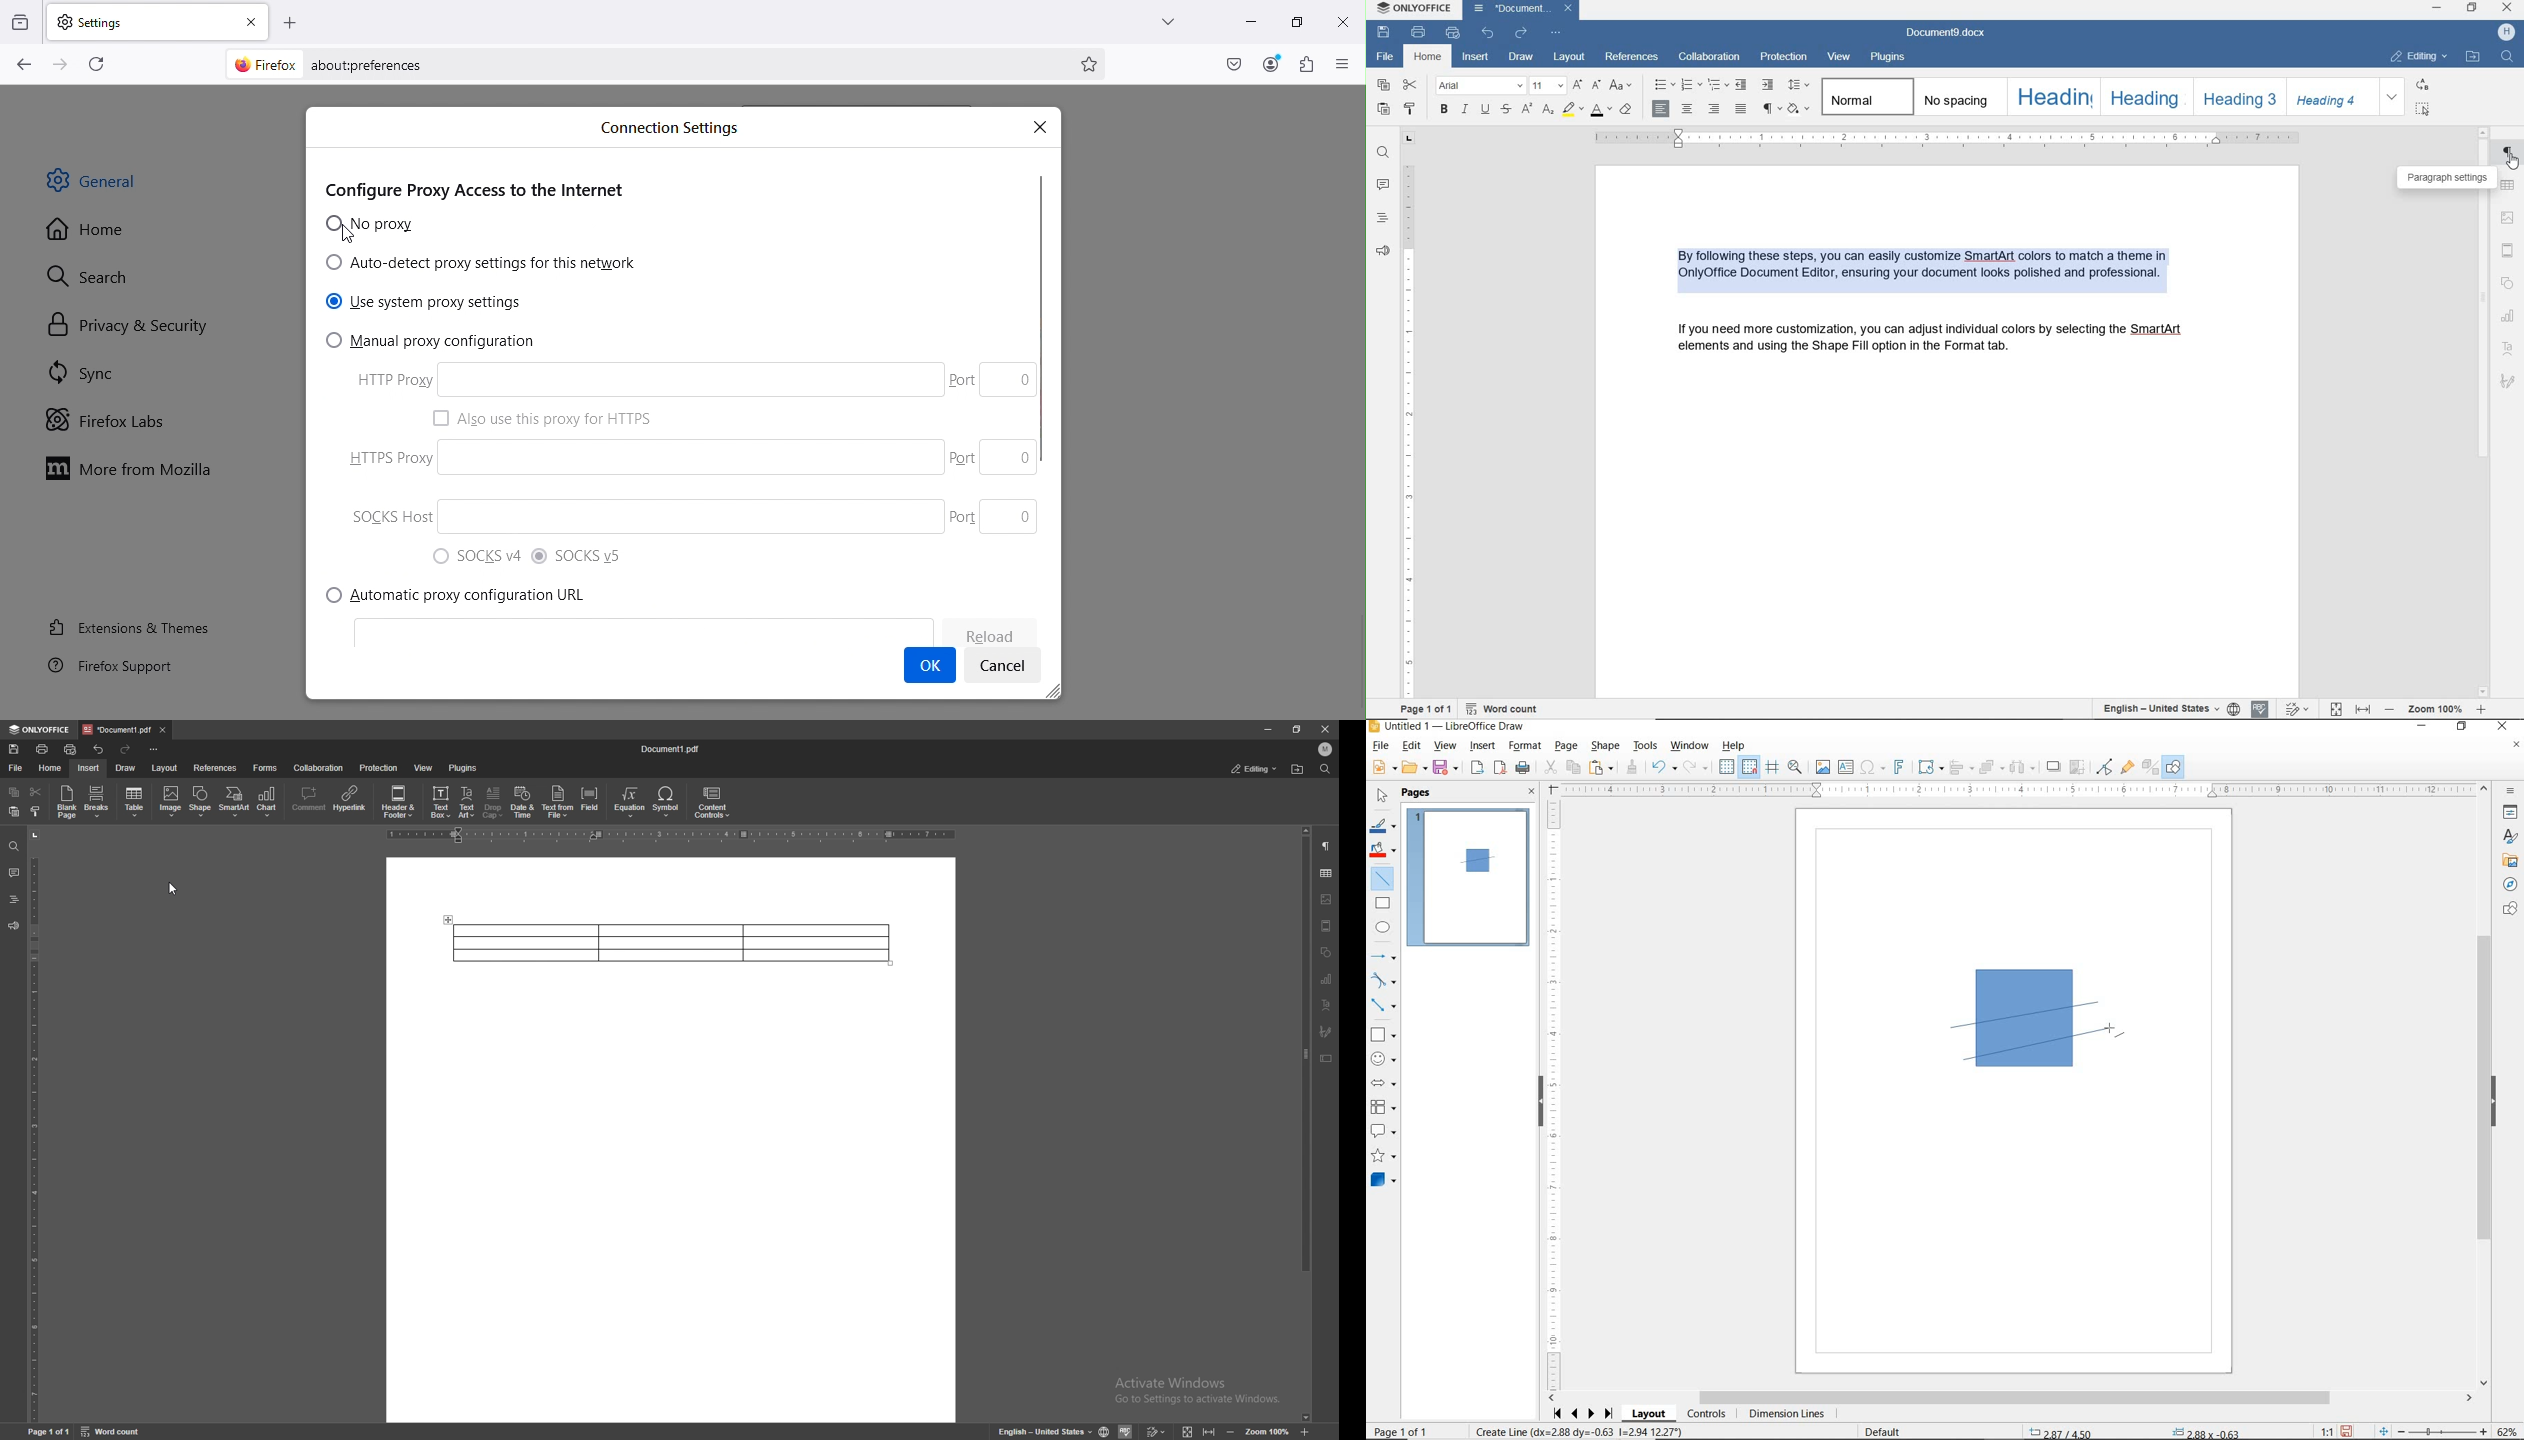 The width and height of the screenshot is (2548, 1456). Describe the element at coordinates (1383, 187) in the screenshot. I see `comments` at that location.